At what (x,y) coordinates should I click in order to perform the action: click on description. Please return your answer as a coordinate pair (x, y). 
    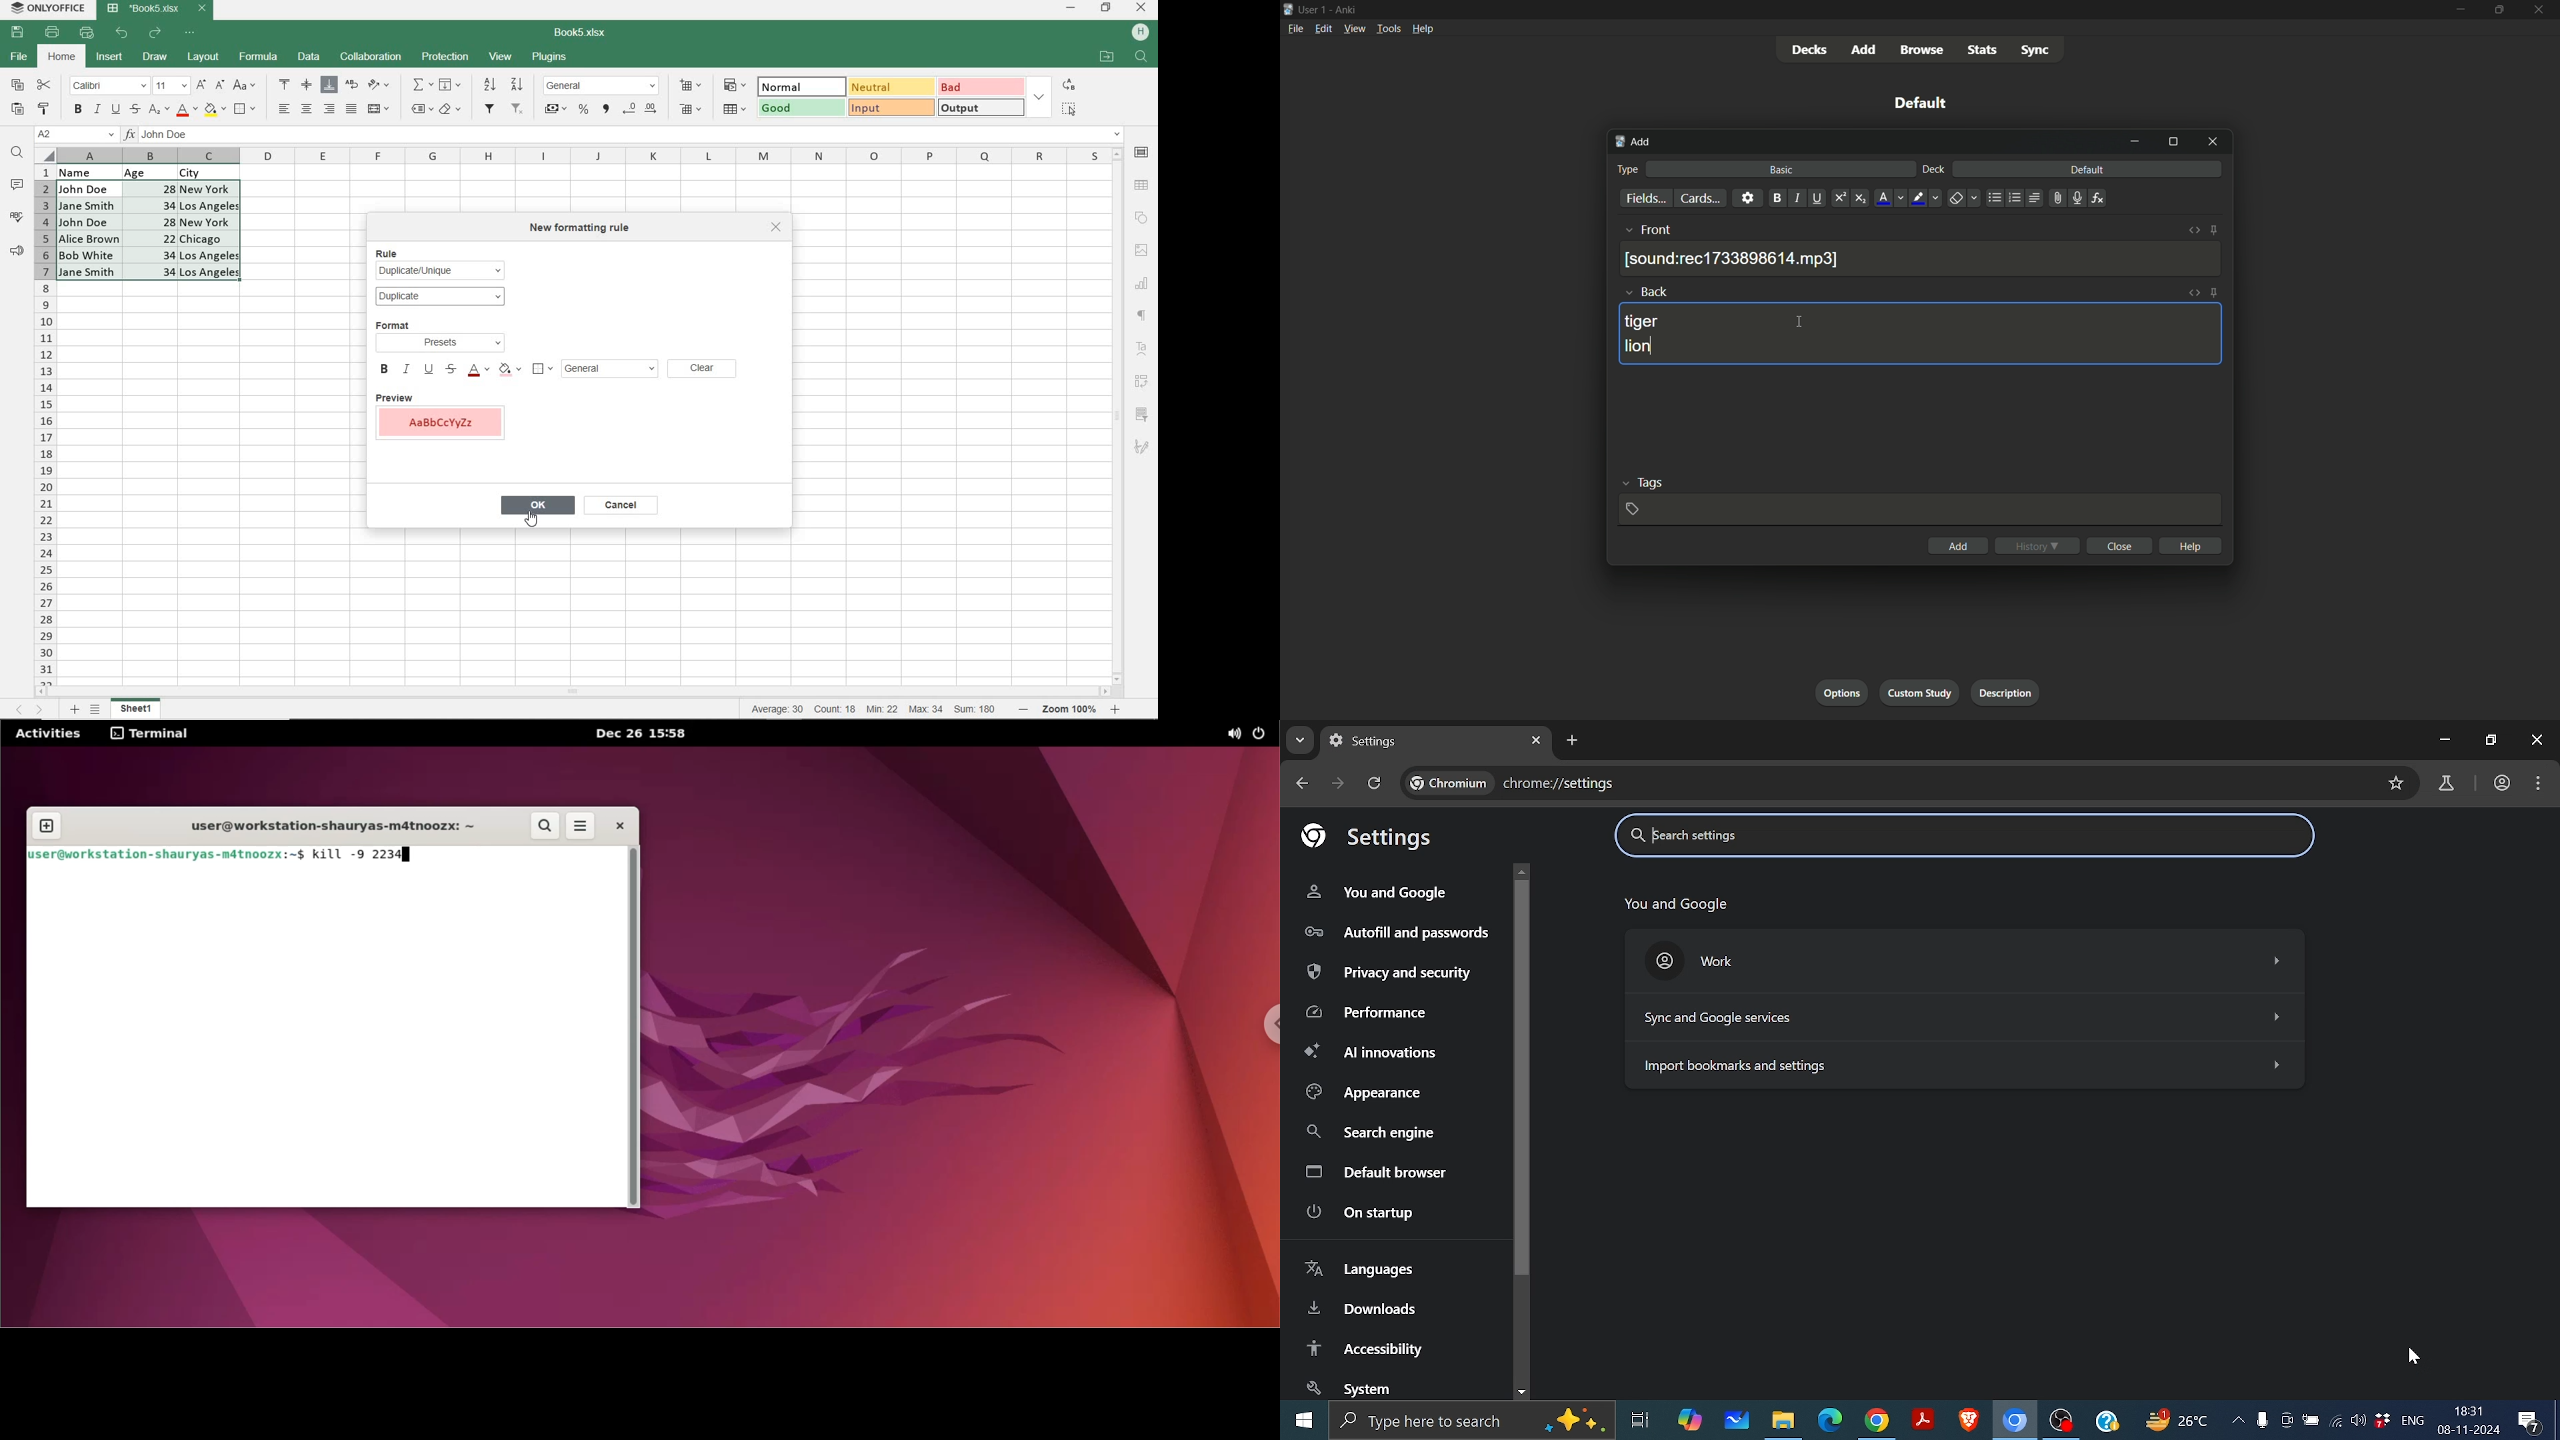
    Looking at the image, I should click on (2006, 693).